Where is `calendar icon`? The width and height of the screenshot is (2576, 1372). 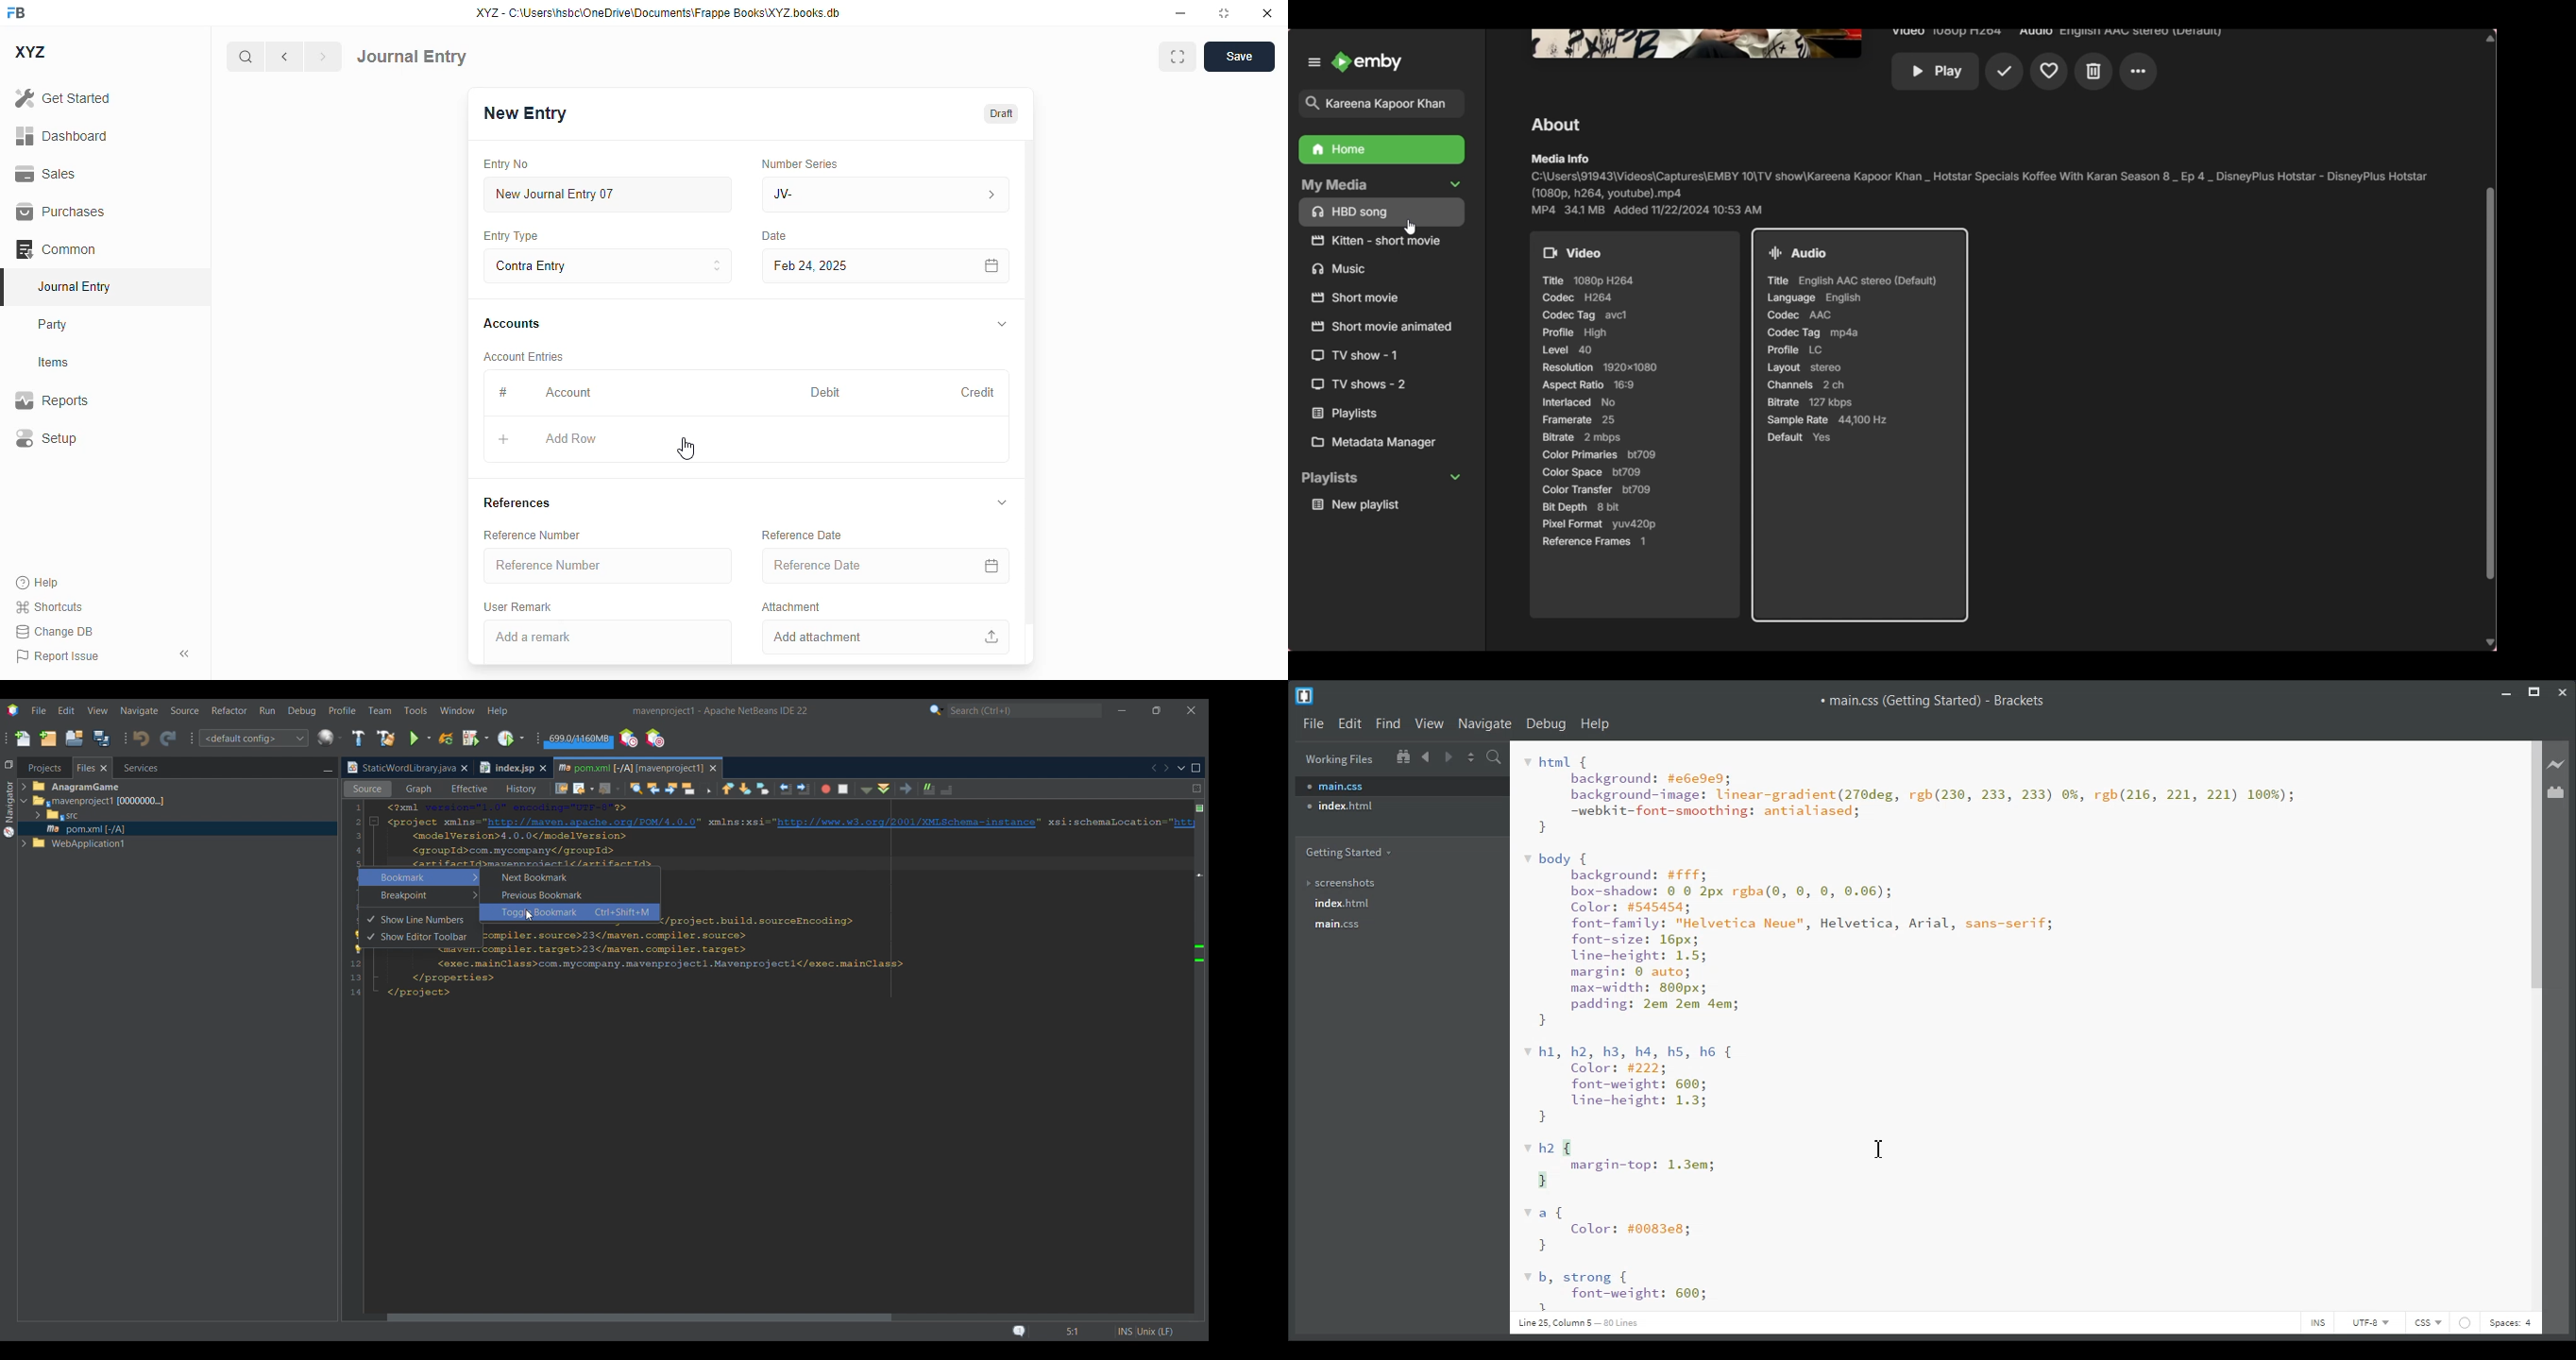 calendar icon is located at coordinates (991, 566).